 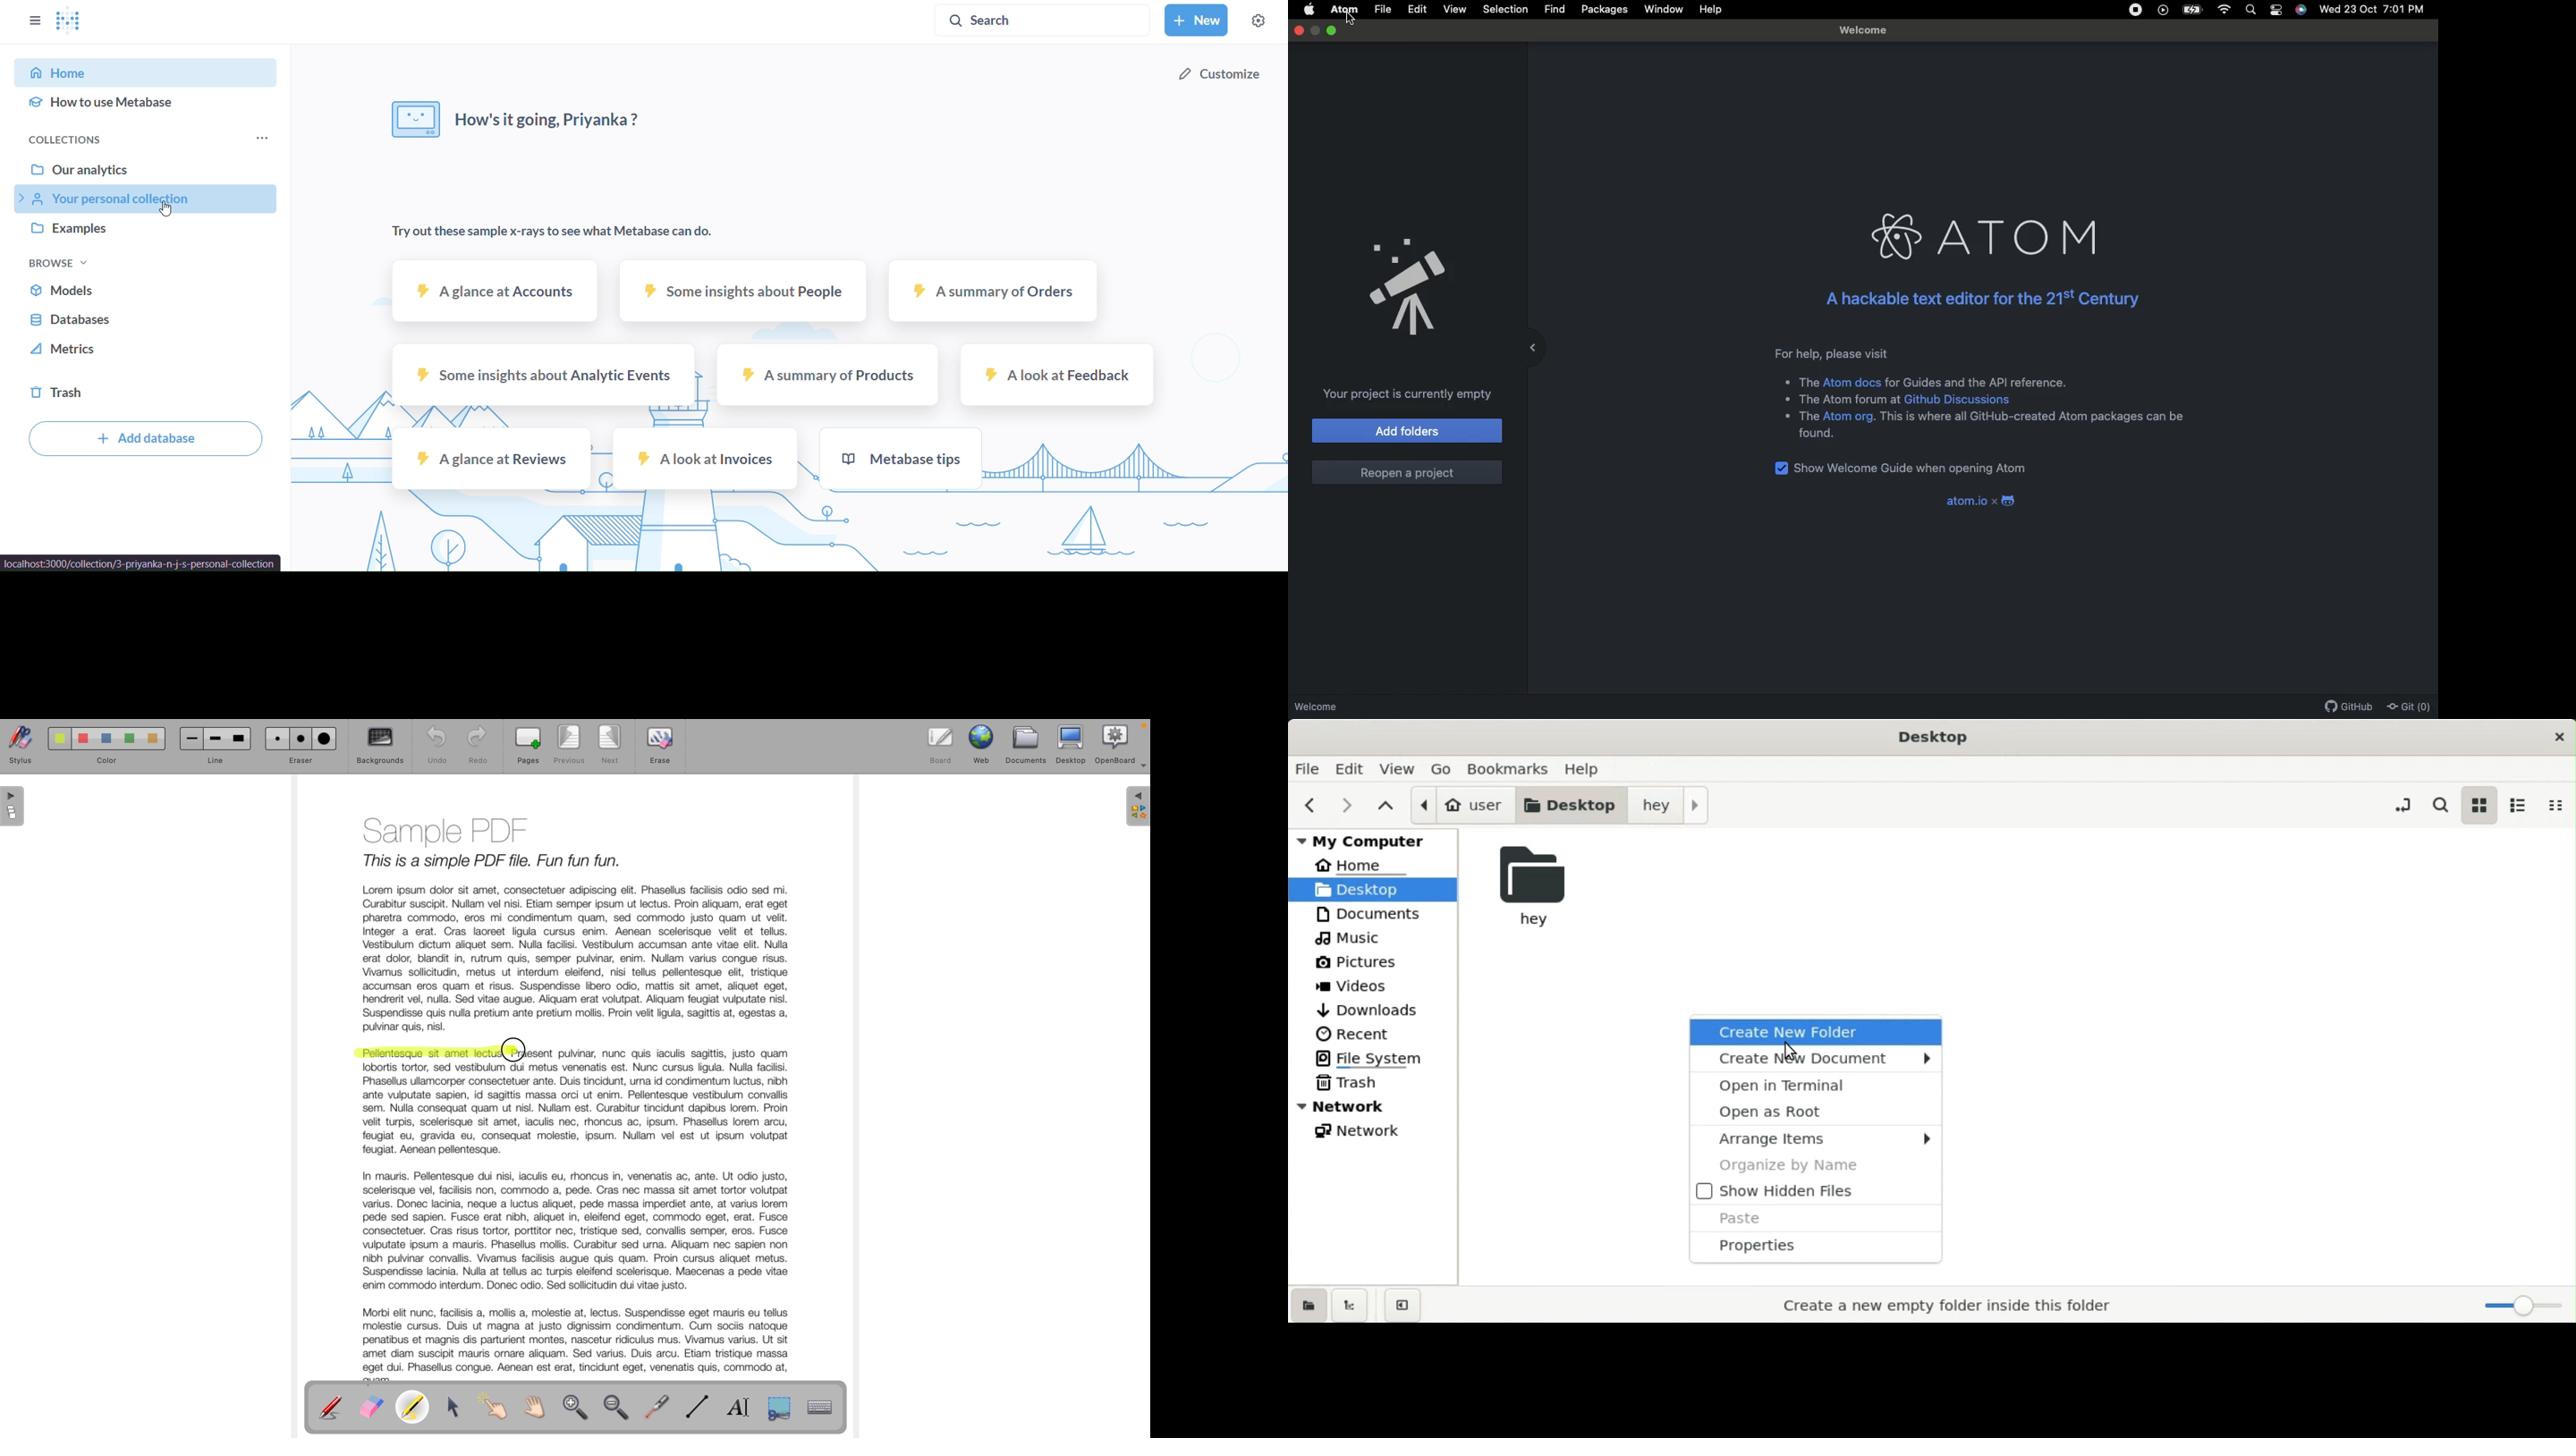 What do you see at coordinates (331, 1407) in the screenshot?
I see `pen` at bounding box center [331, 1407].